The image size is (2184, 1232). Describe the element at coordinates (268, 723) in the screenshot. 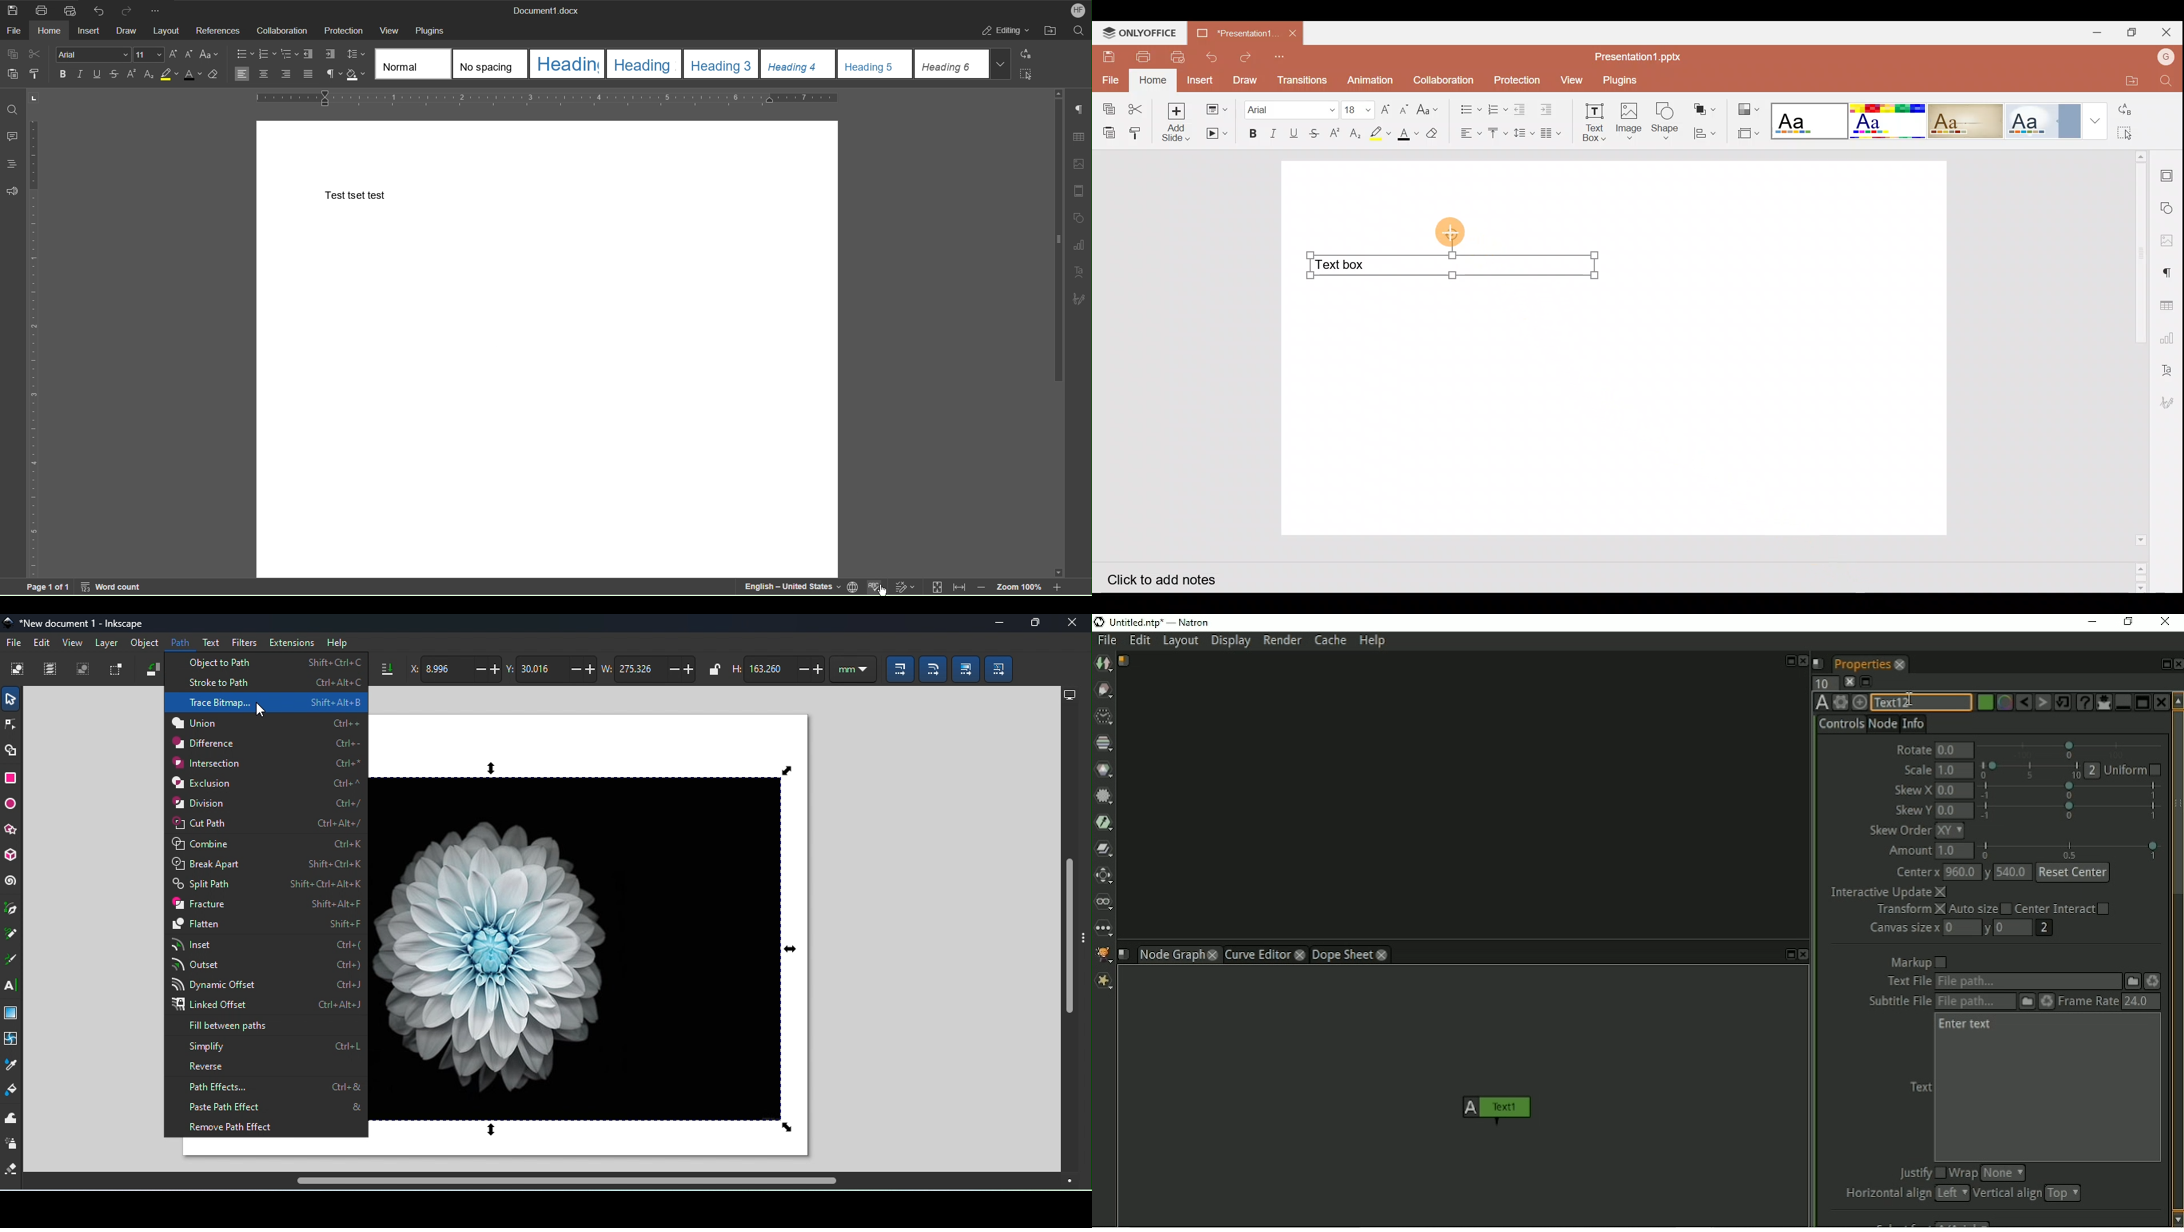

I see `Union` at that location.